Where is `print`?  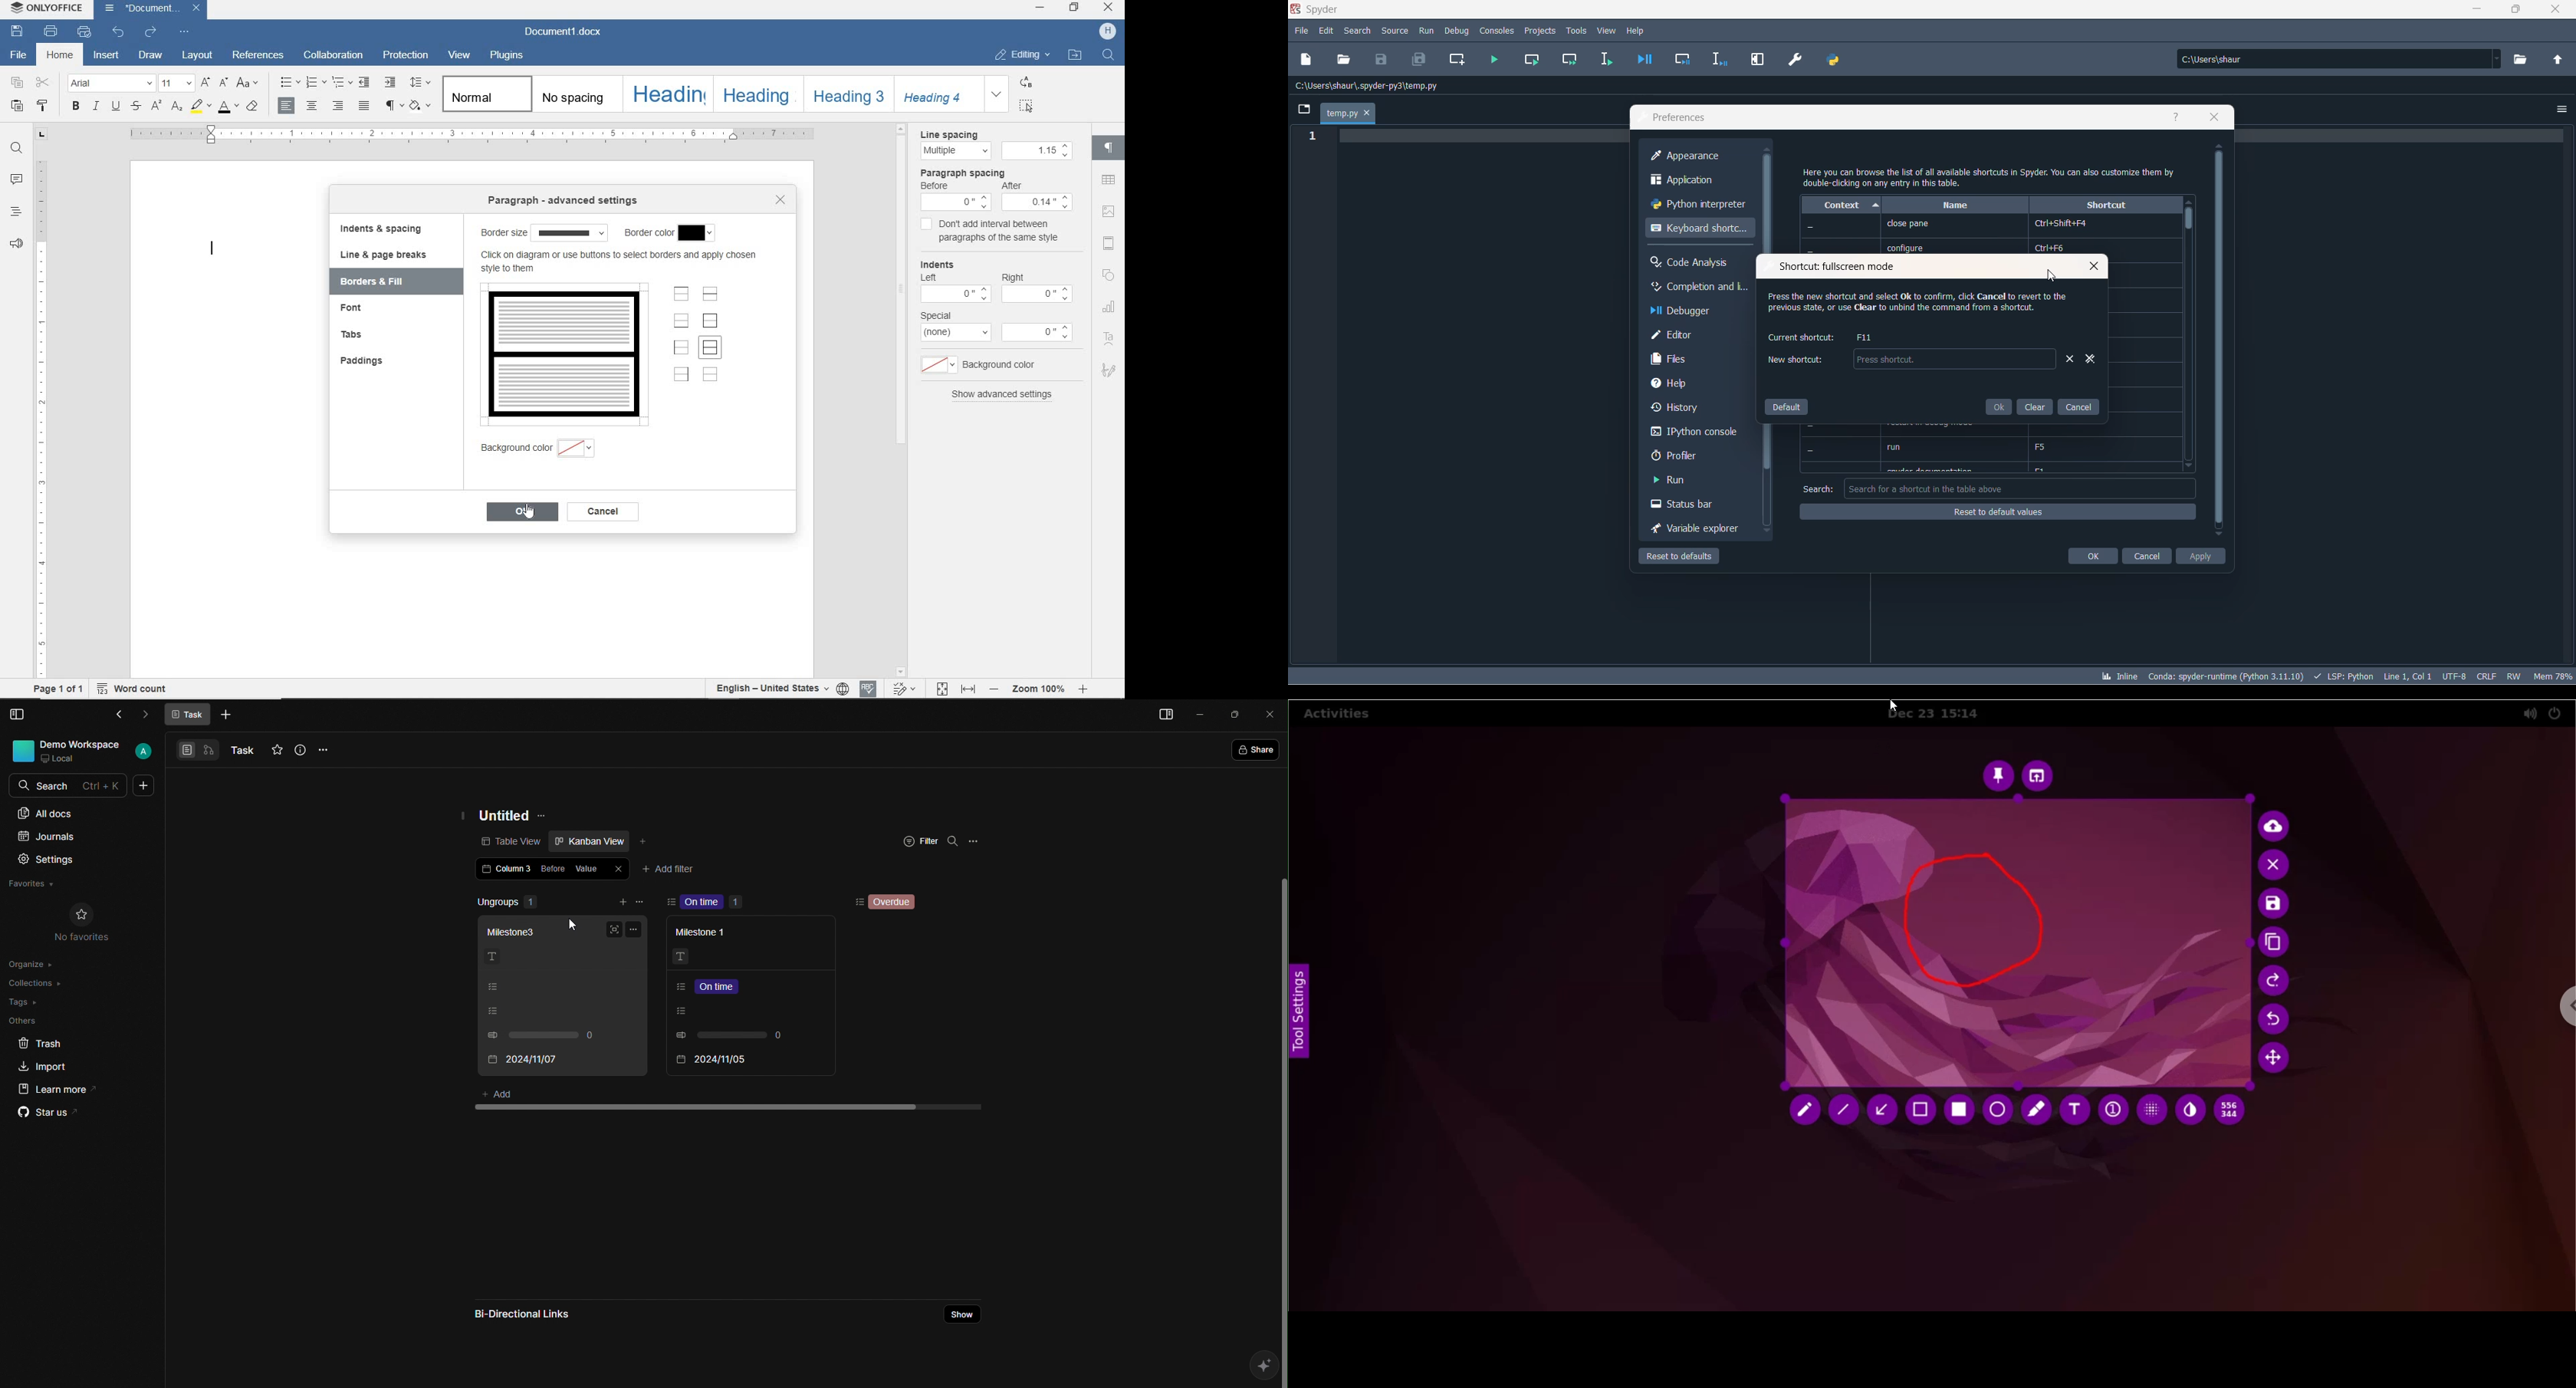
print is located at coordinates (83, 32).